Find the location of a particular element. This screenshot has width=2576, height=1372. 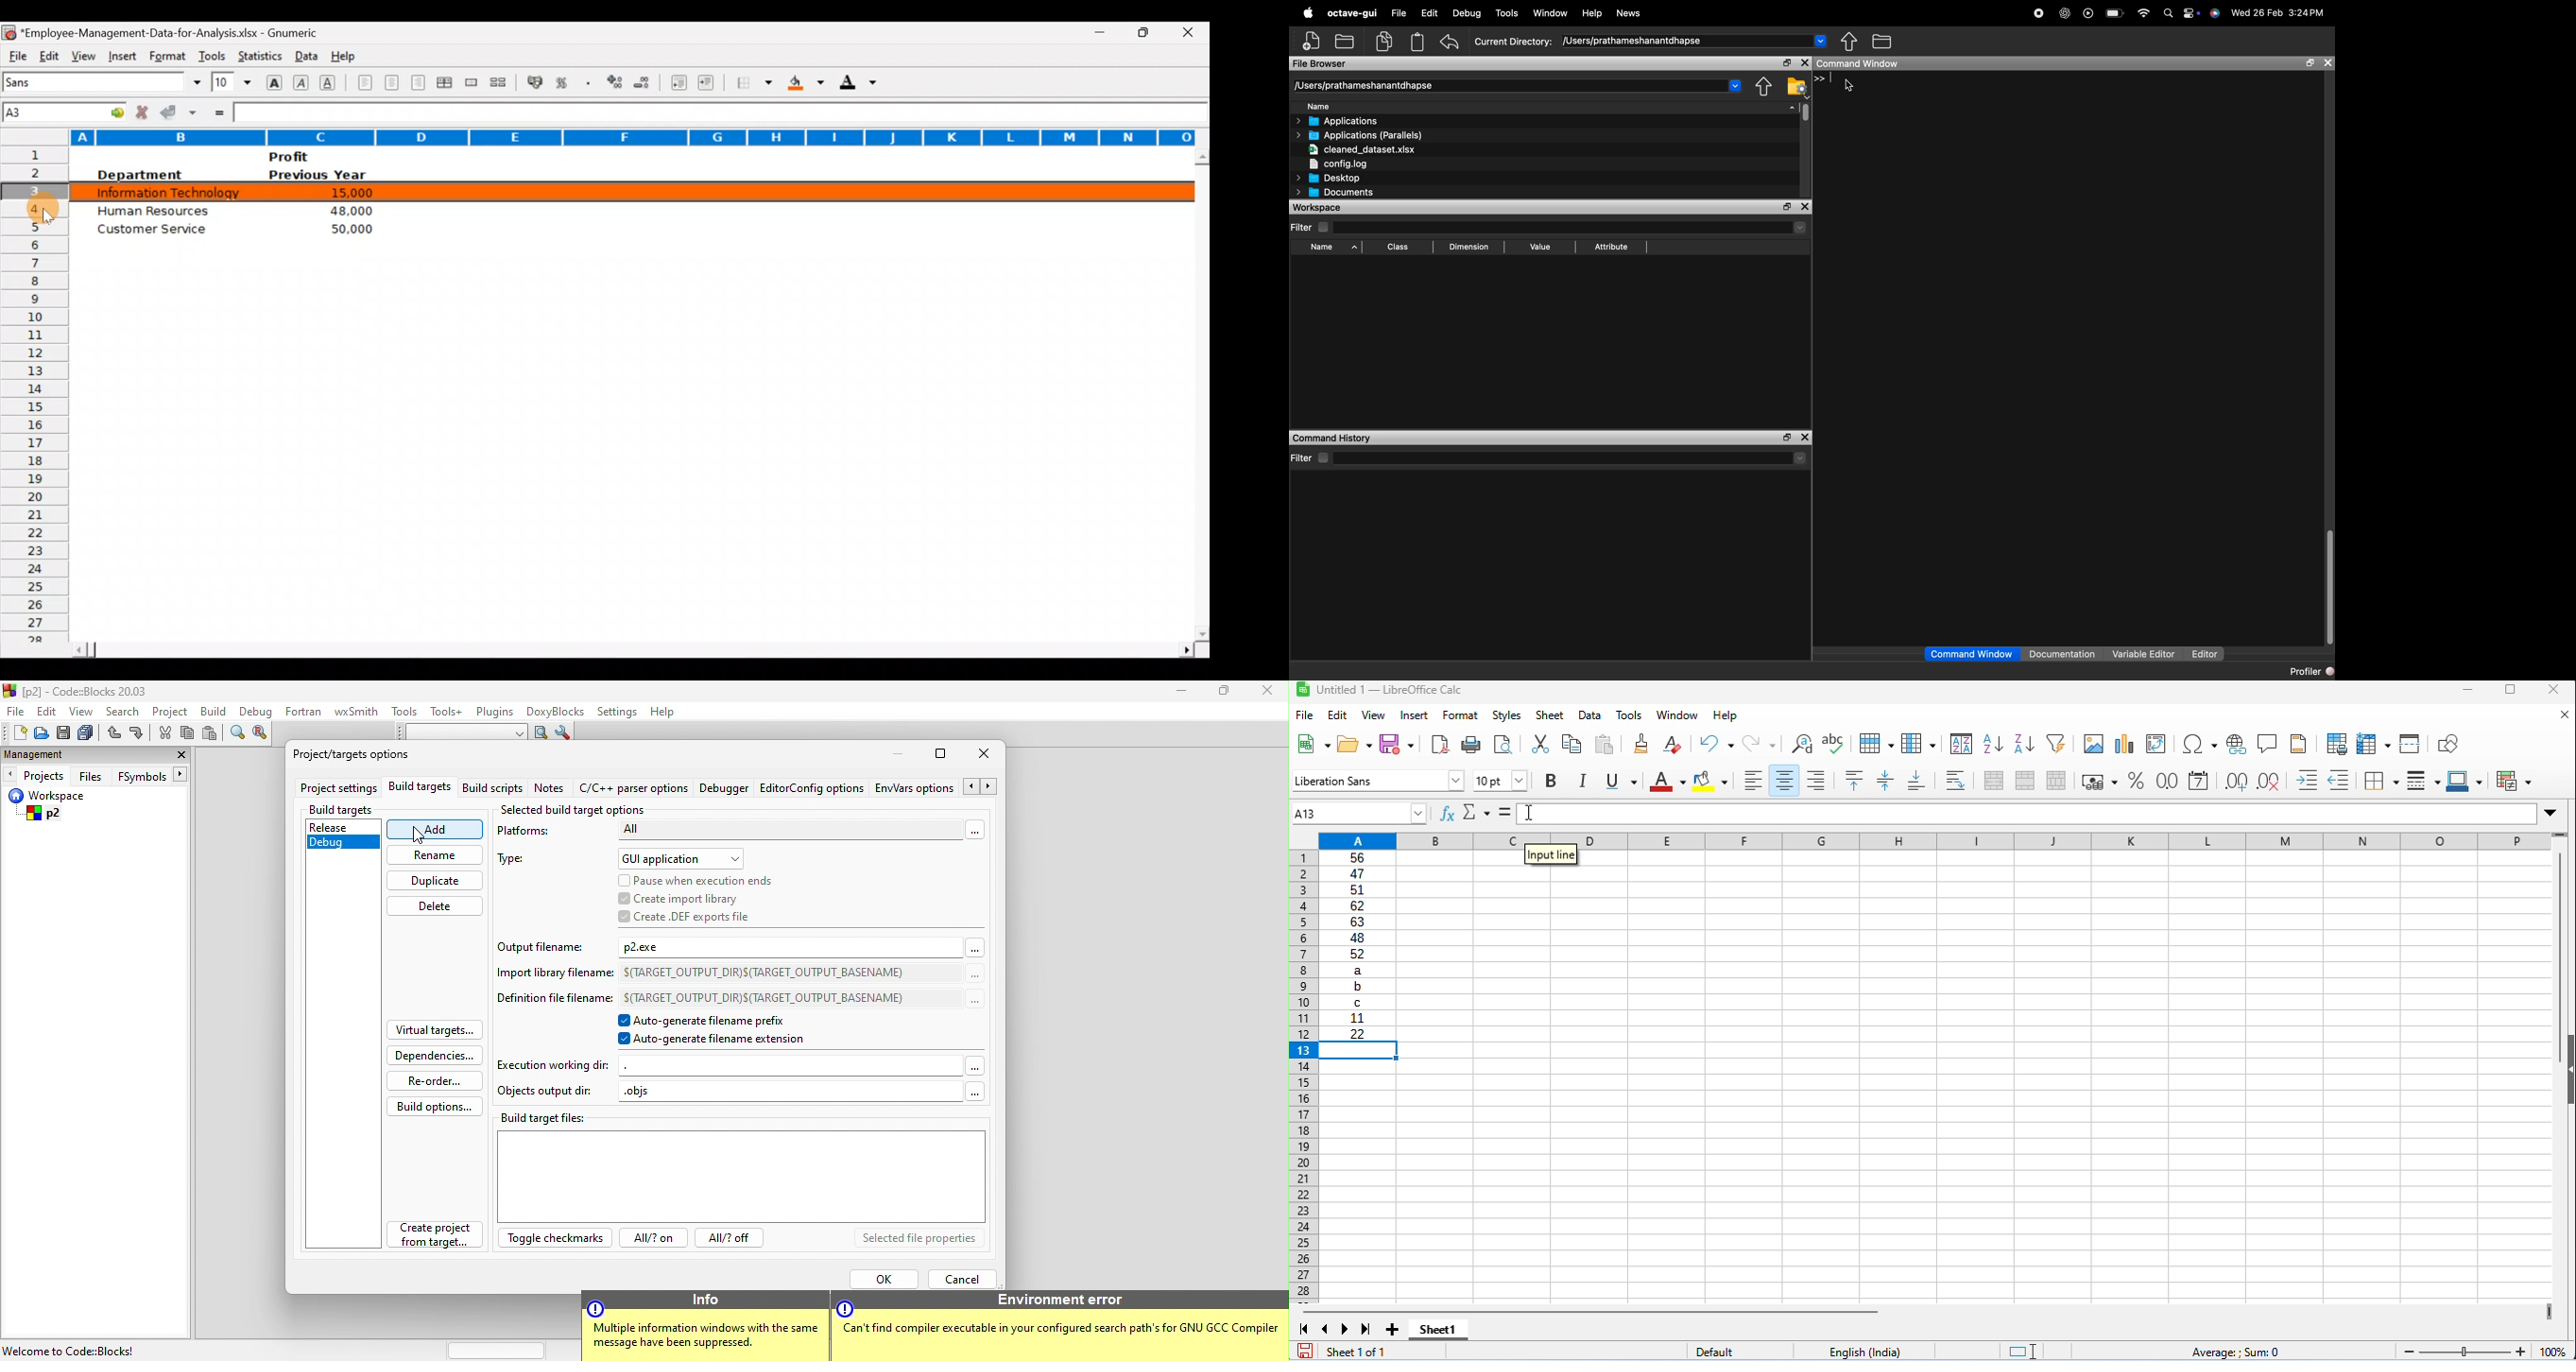

edit is located at coordinates (49, 710).